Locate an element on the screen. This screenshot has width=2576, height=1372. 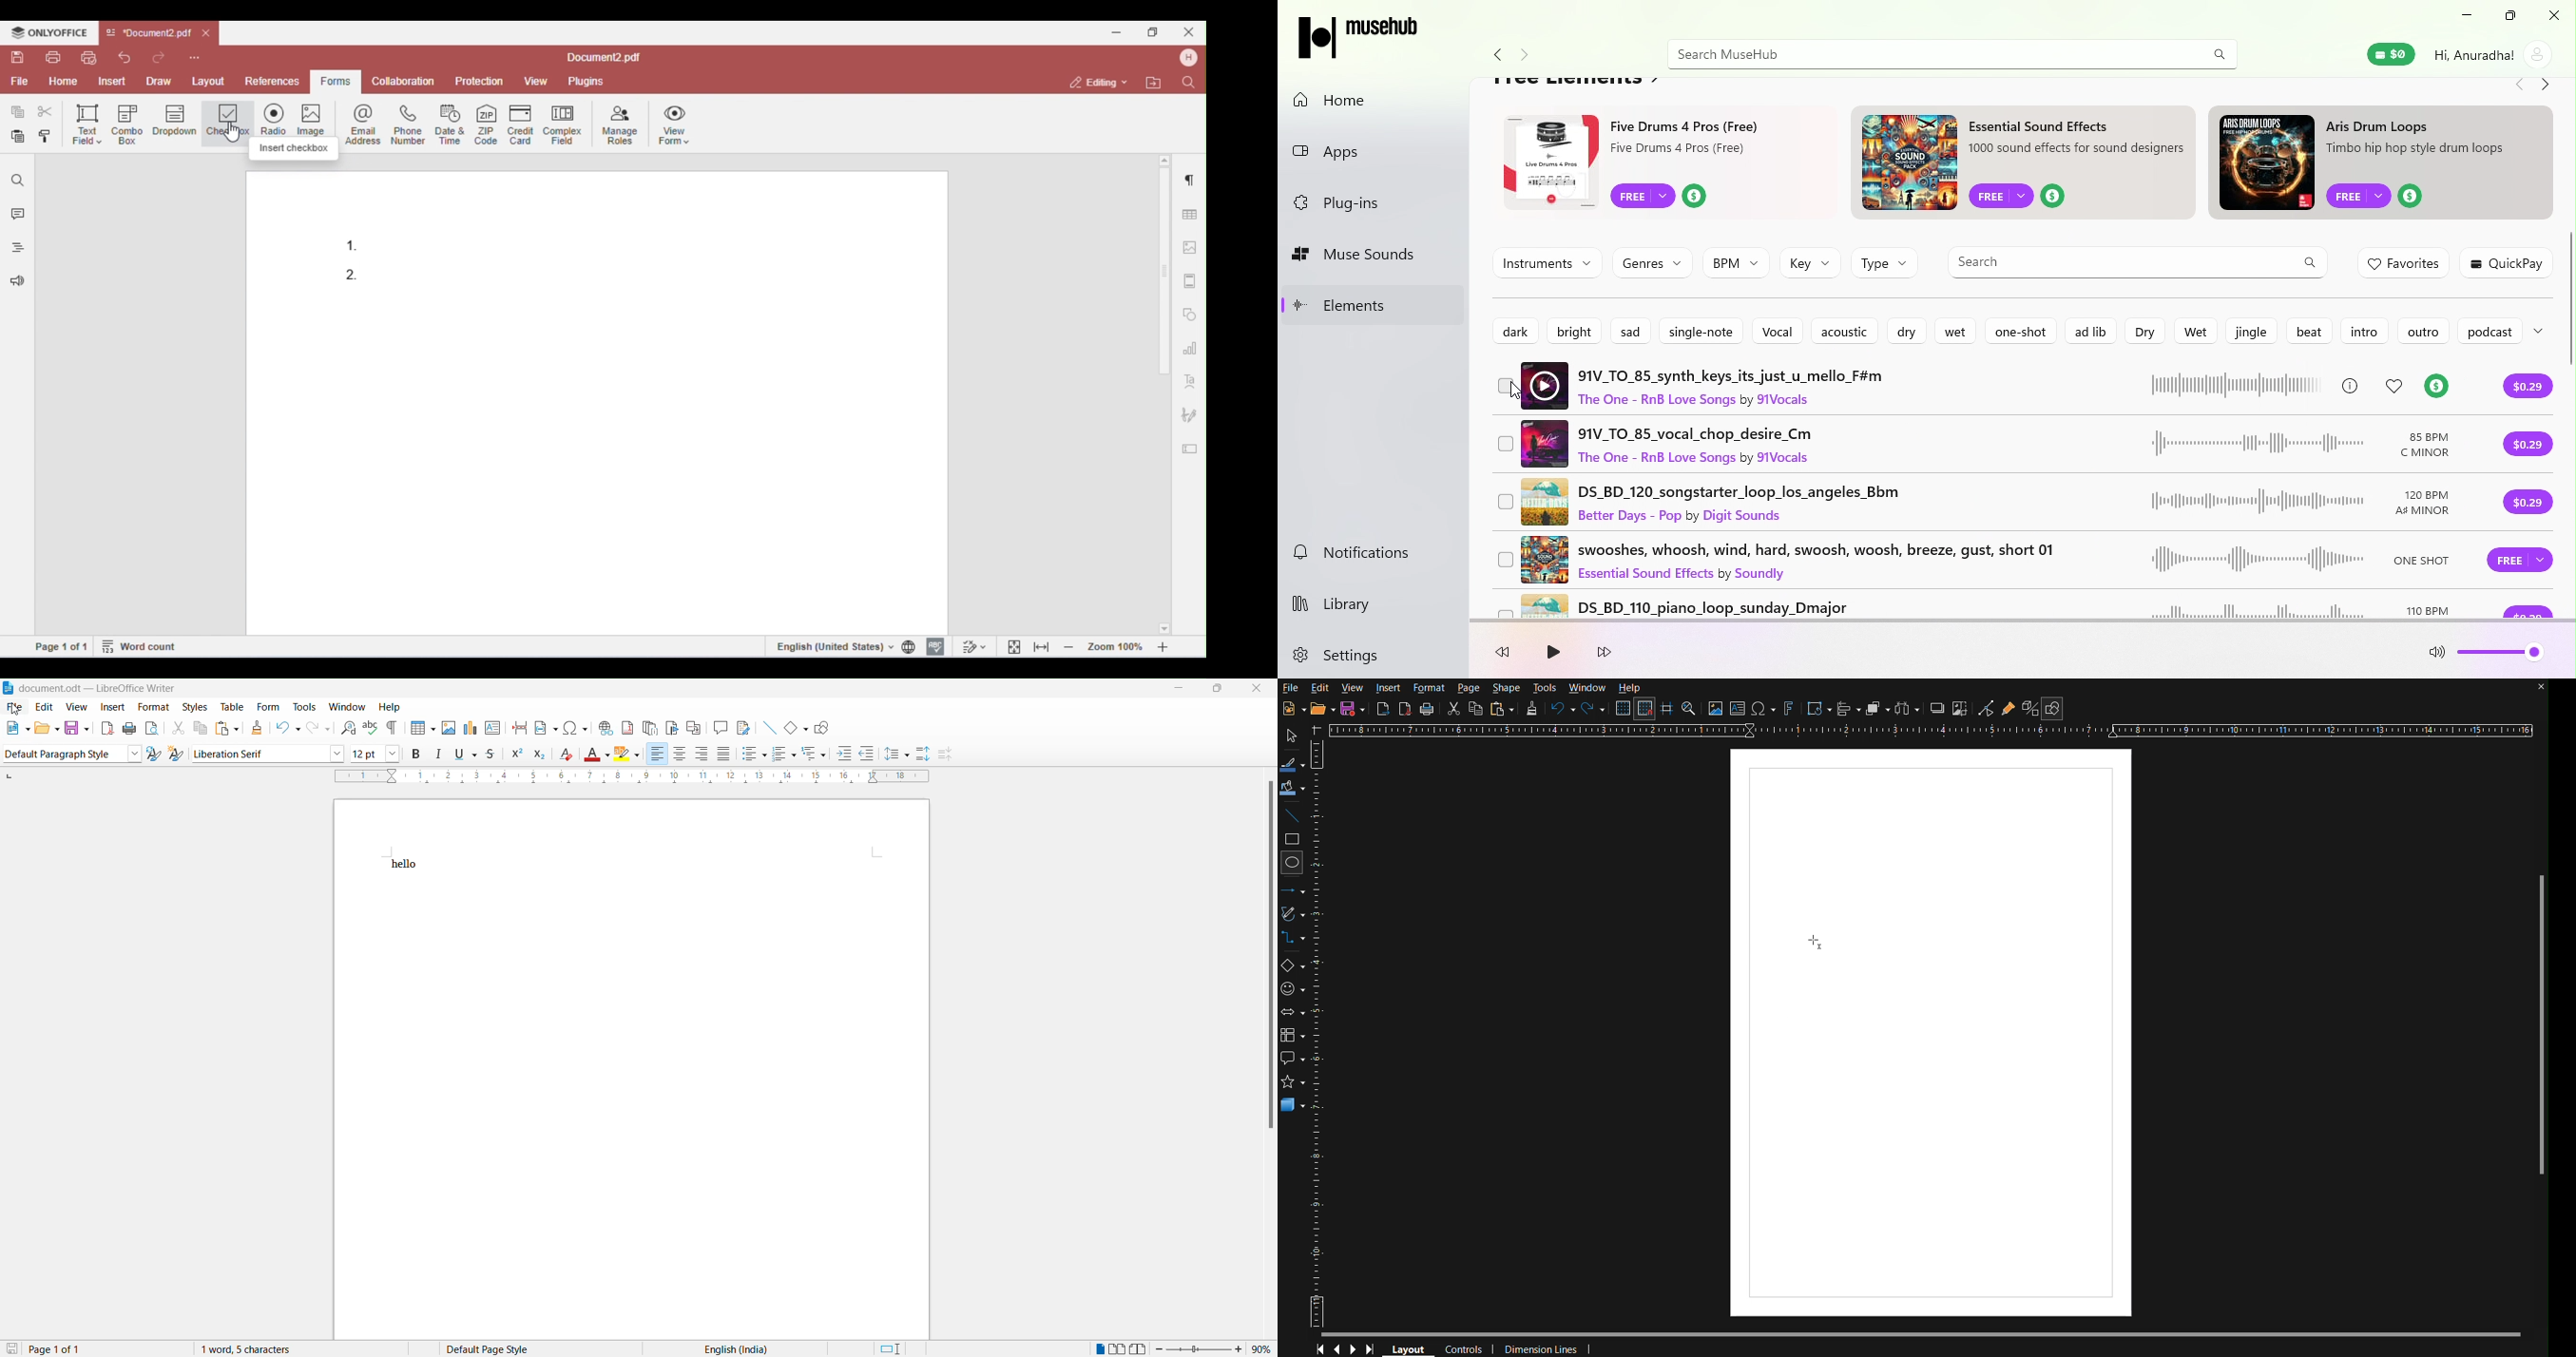
Tools is located at coordinates (1546, 686).